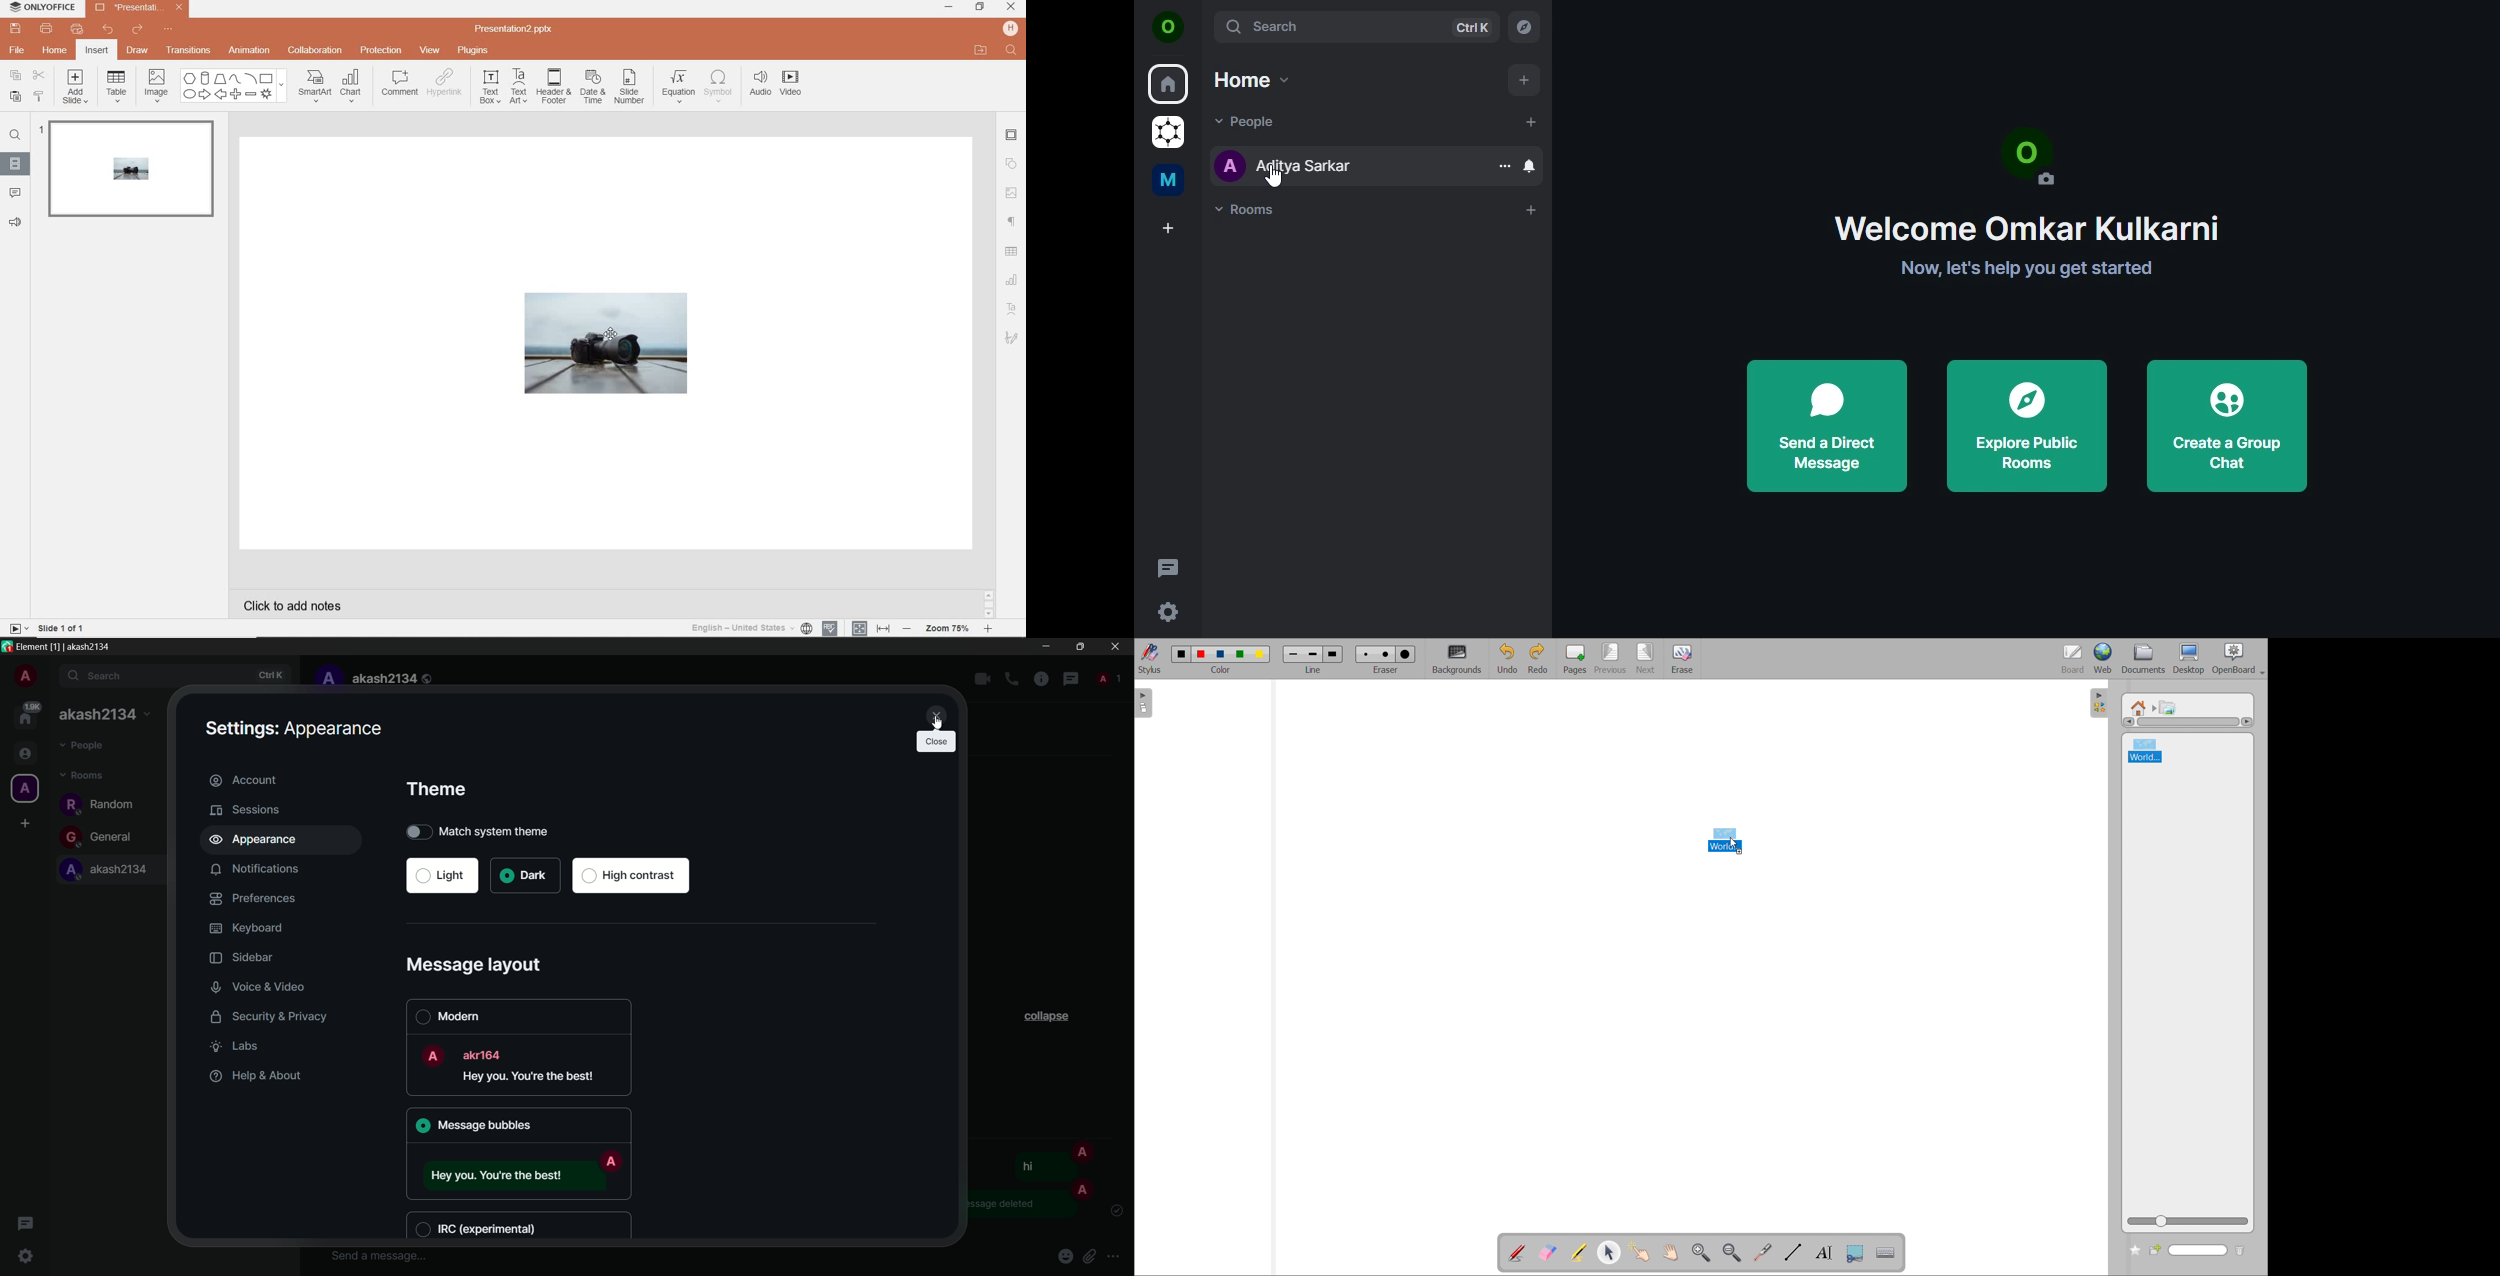  I want to click on preferences, so click(253, 898).